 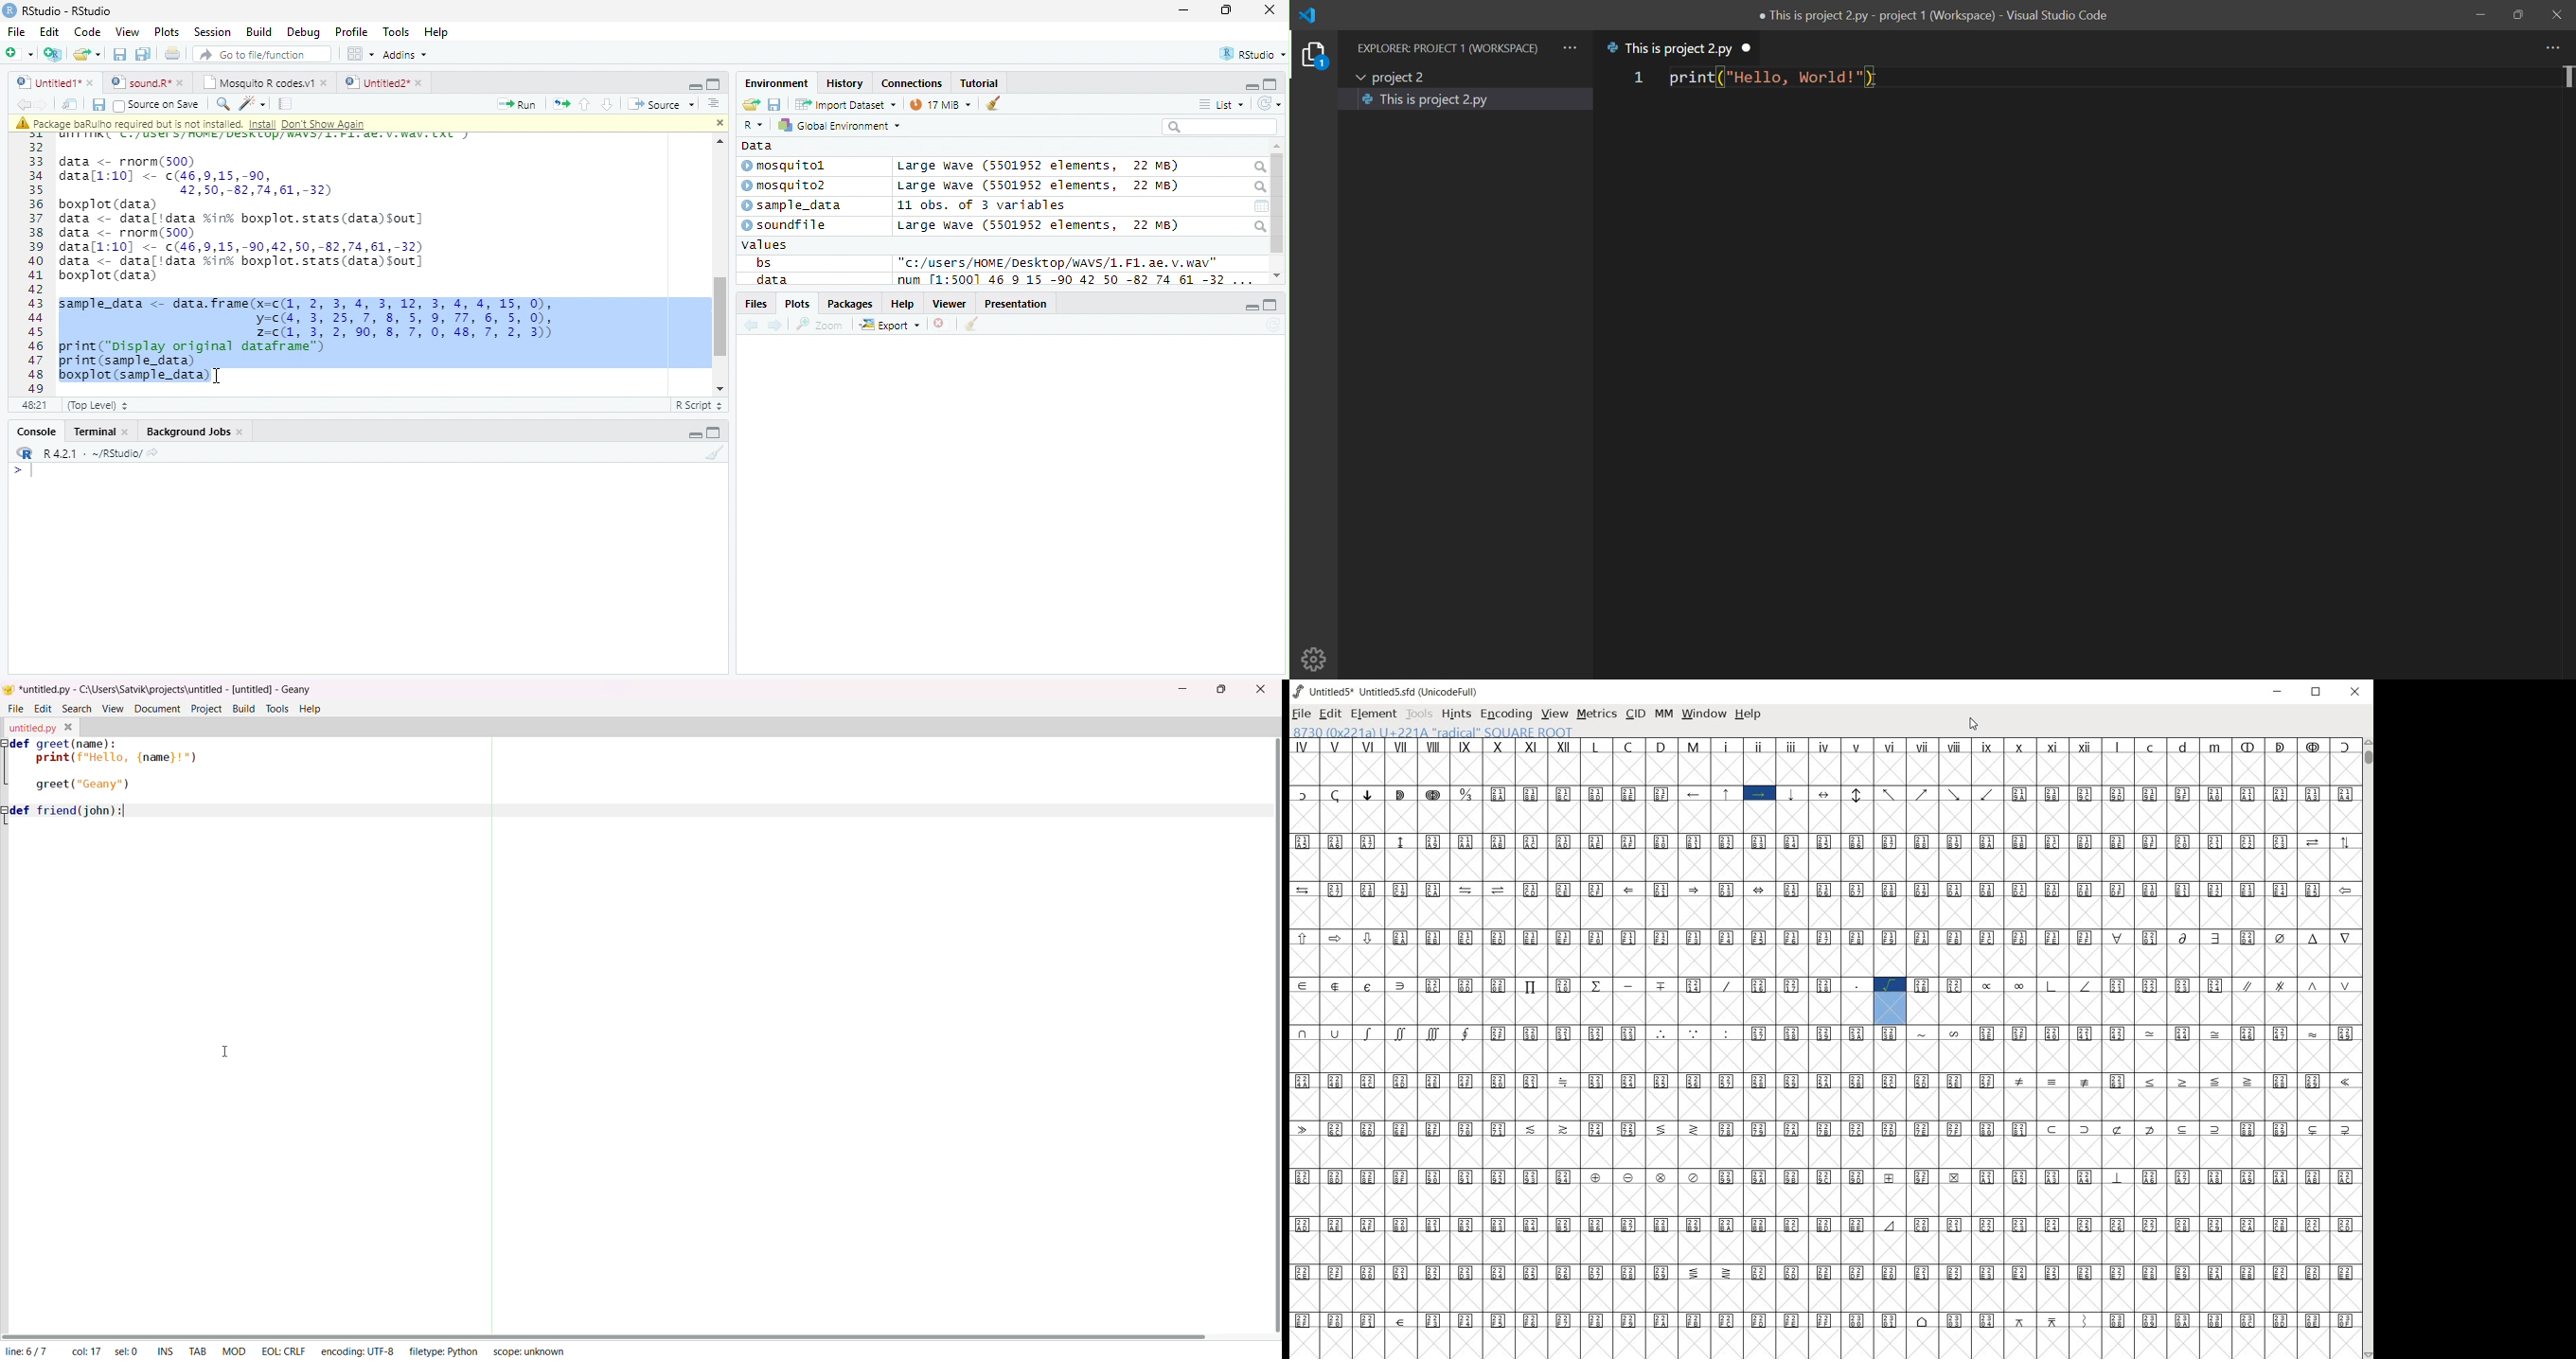 What do you see at coordinates (193, 432) in the screenshot?
I see `Background Jobs` at bounding box center [193, 432].